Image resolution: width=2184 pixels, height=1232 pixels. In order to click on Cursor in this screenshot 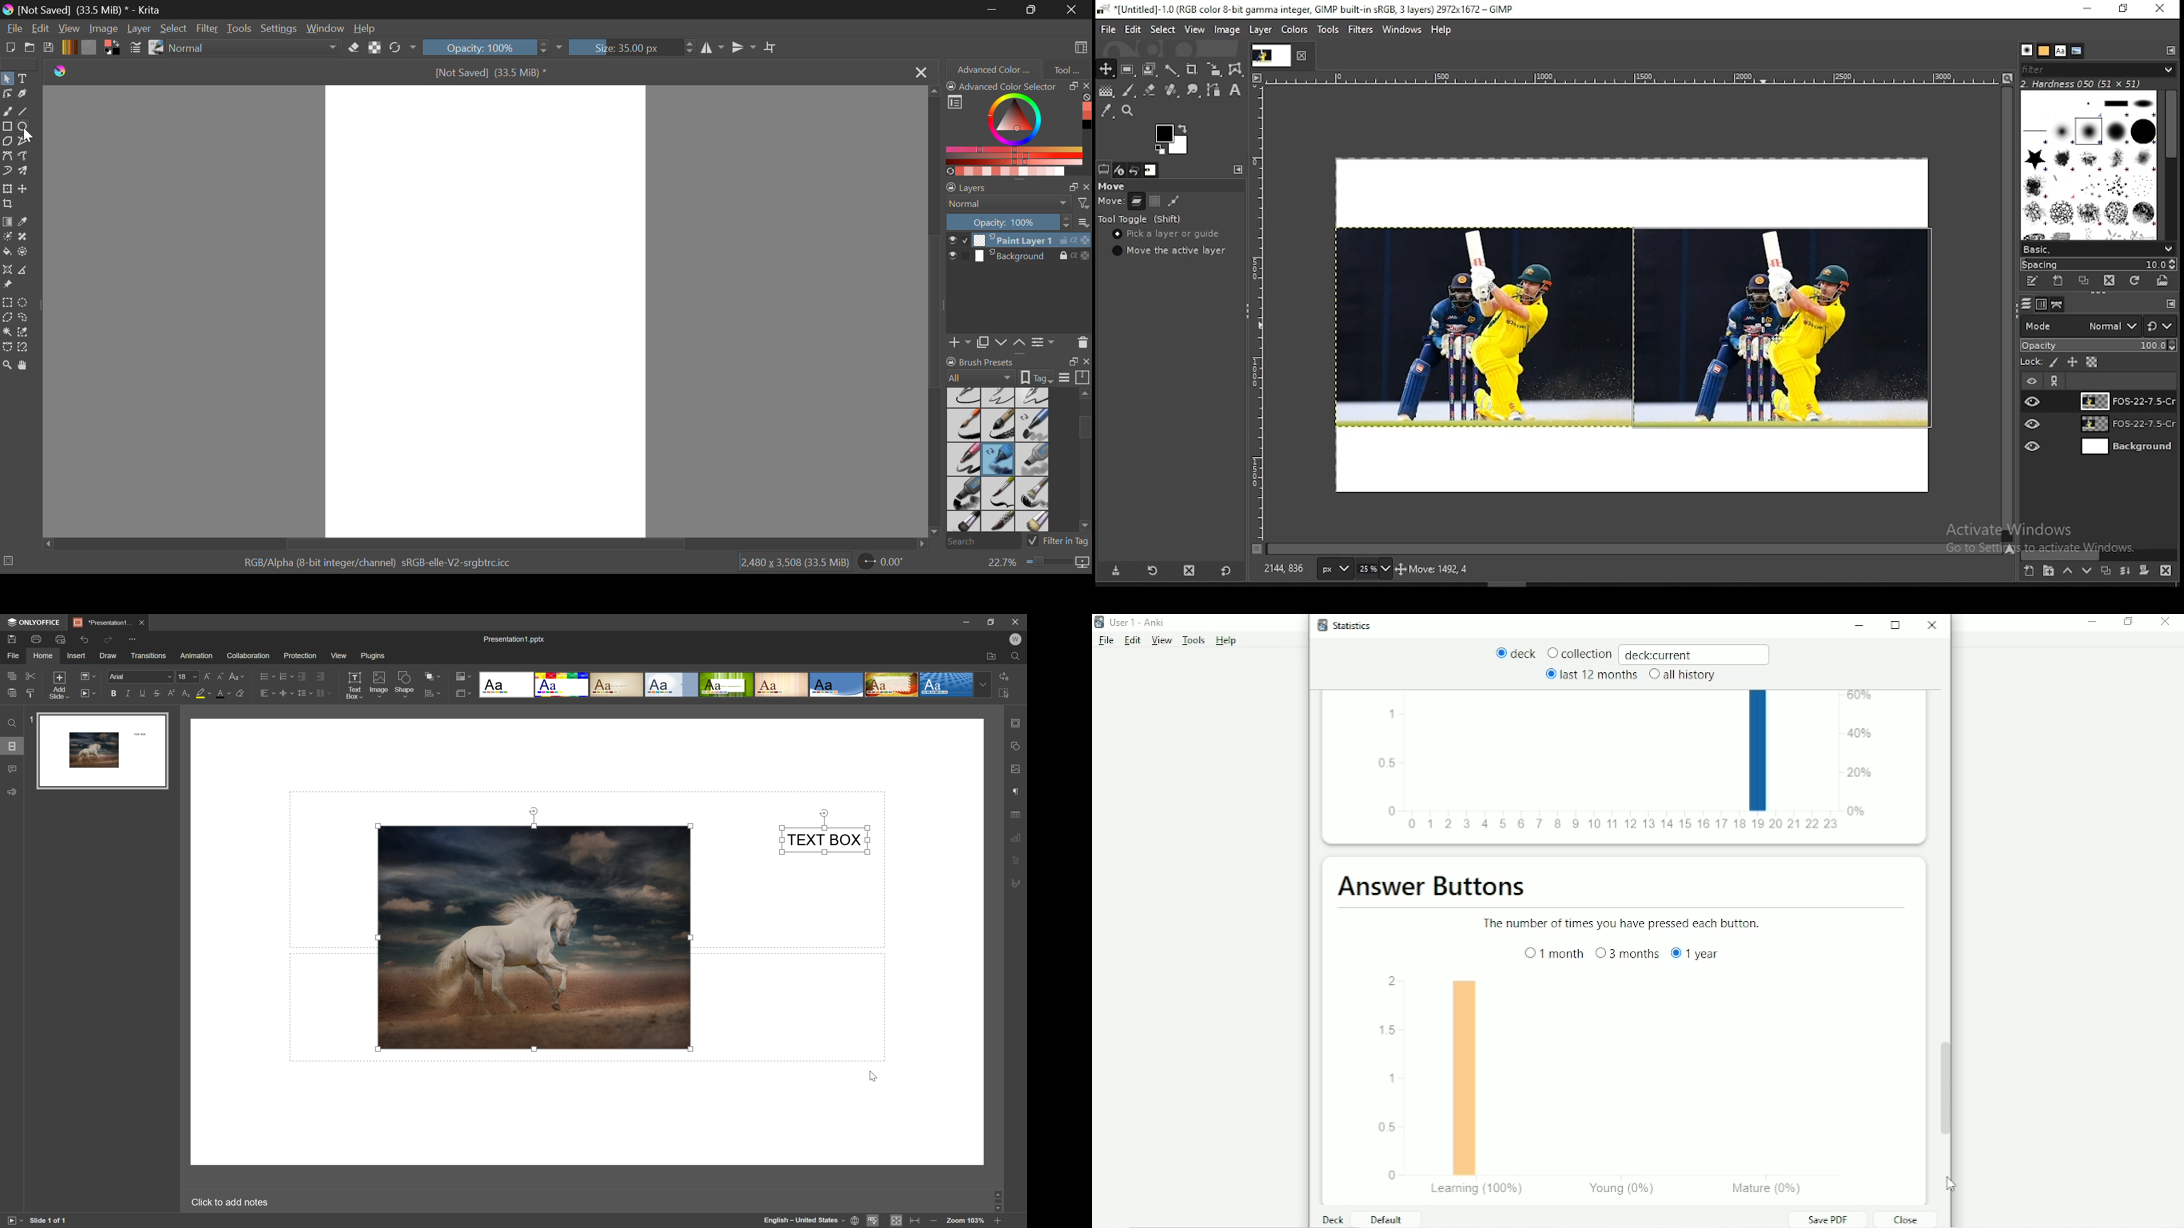, I will do `click(1953, 1185)`.